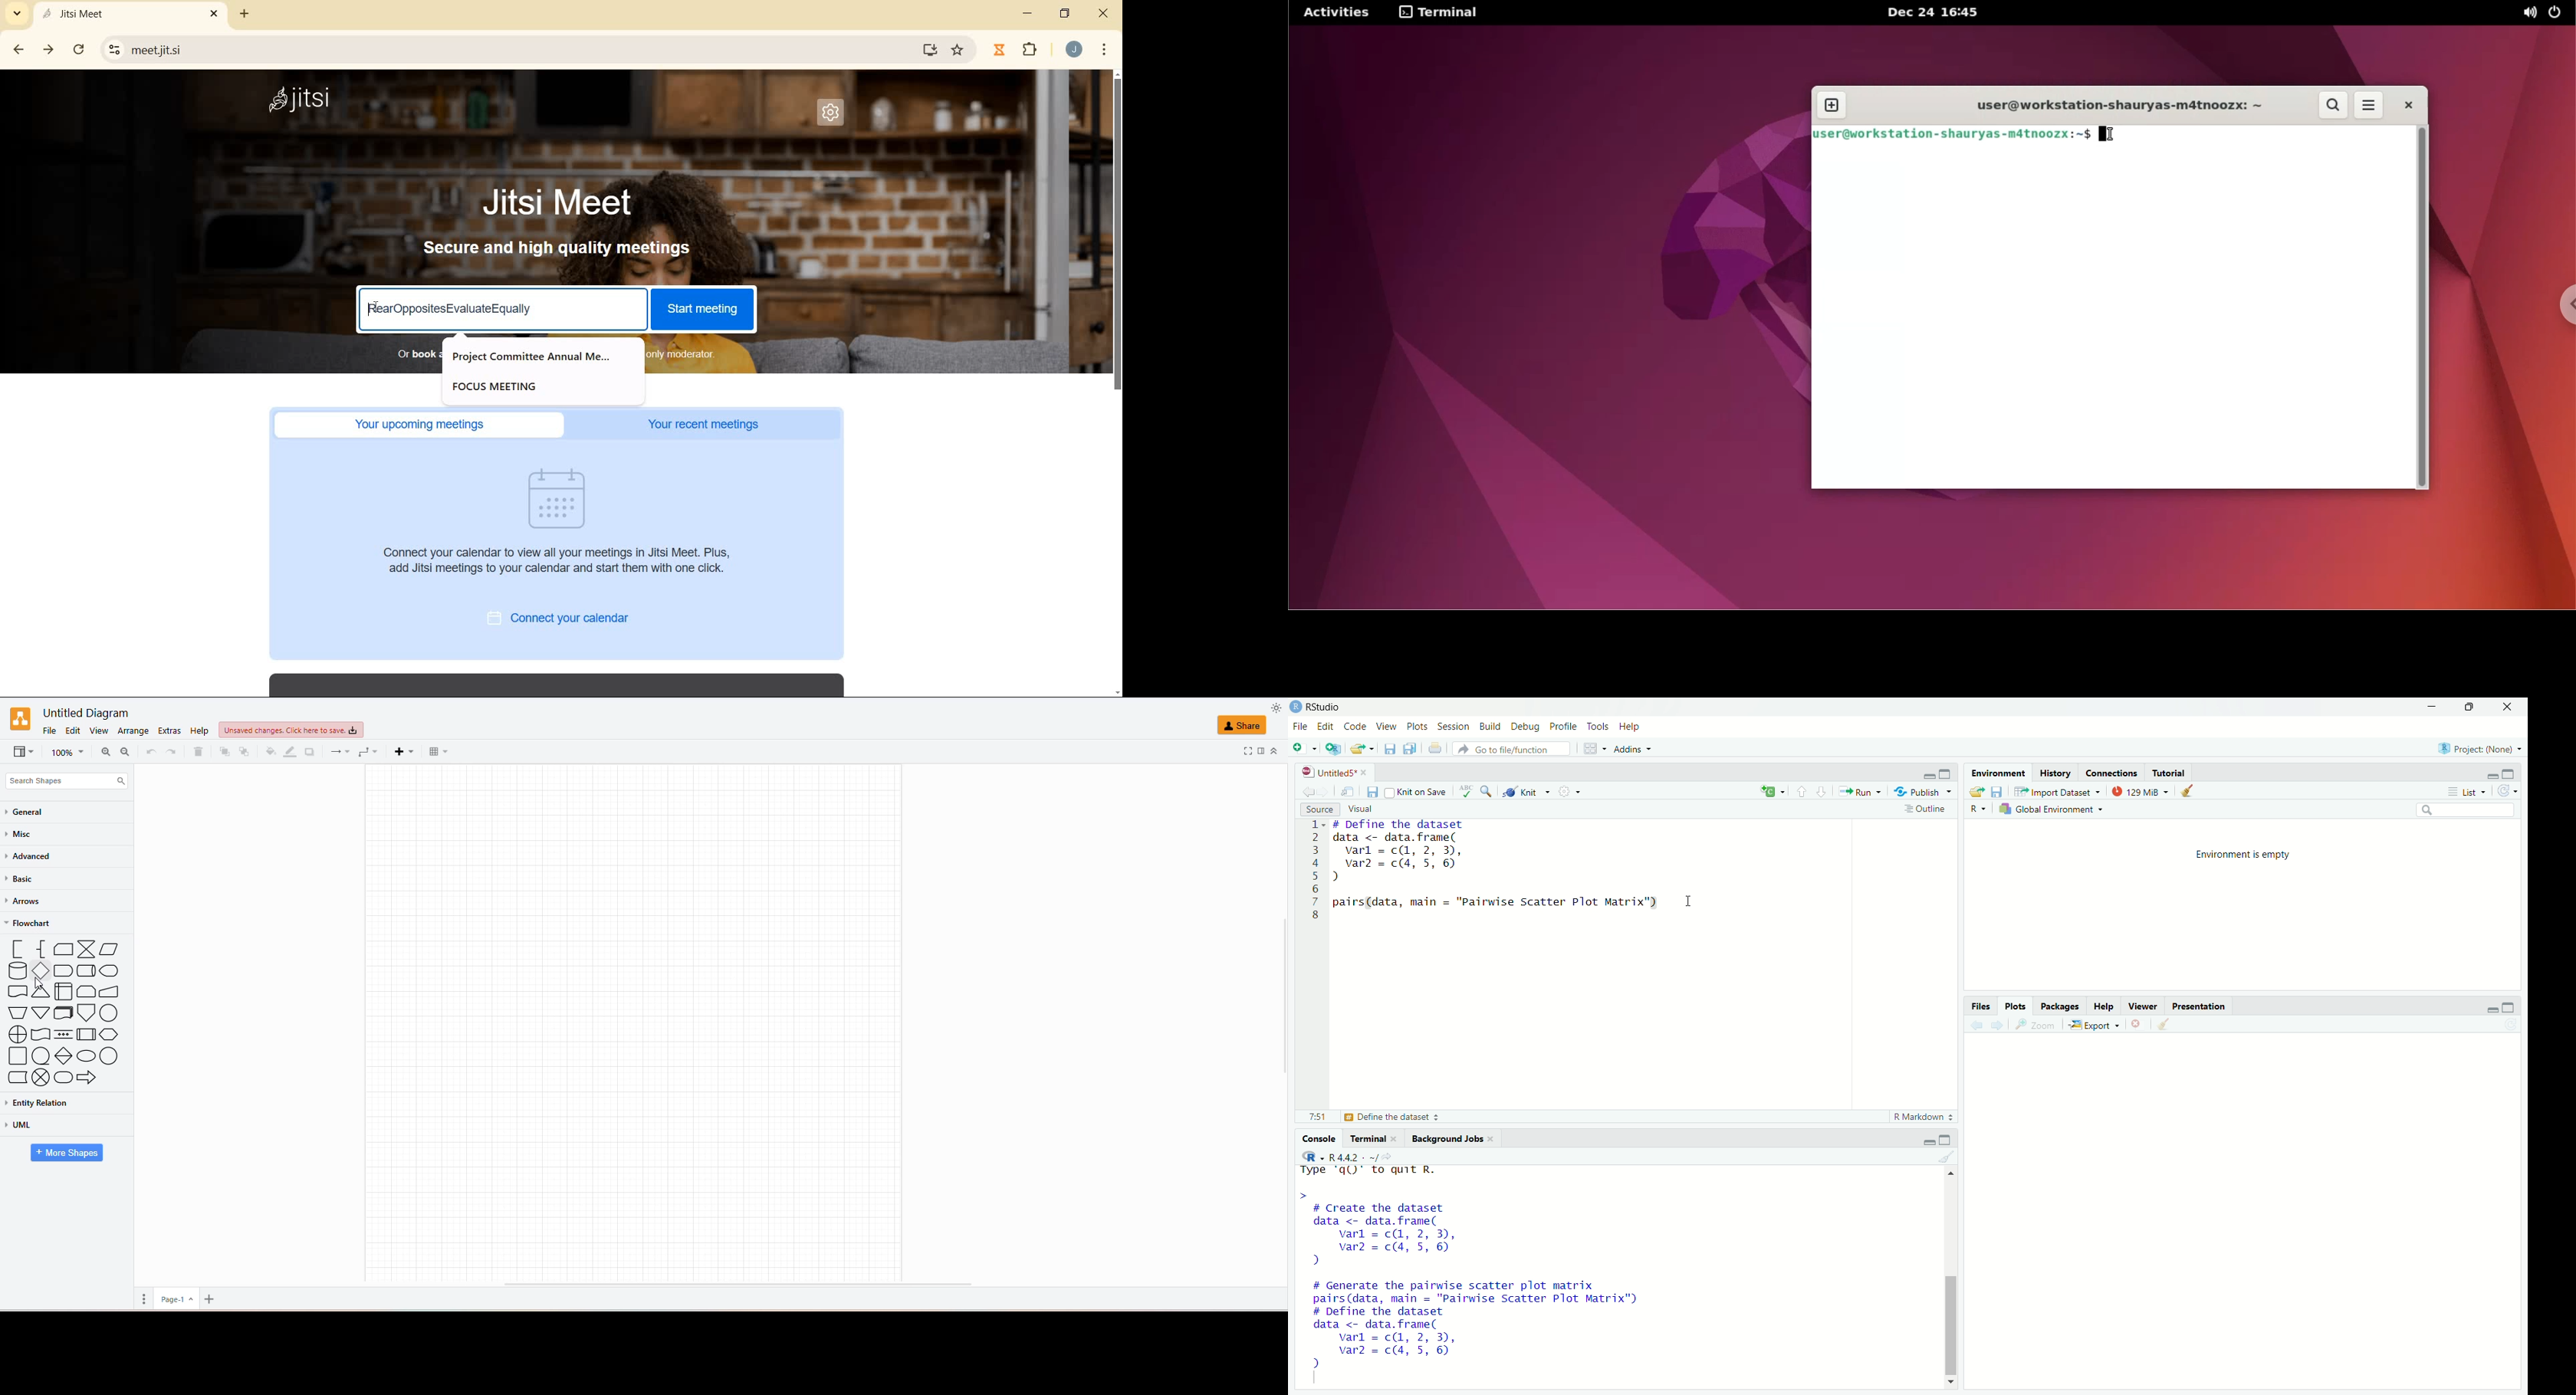 The width and height of the screenshot is (2576, 1400). What do you see at coordinates (2141, 790) in the screenshot?
I see `129kib used by R session (Source: Windows System)` at bounding box center [2141, 790].